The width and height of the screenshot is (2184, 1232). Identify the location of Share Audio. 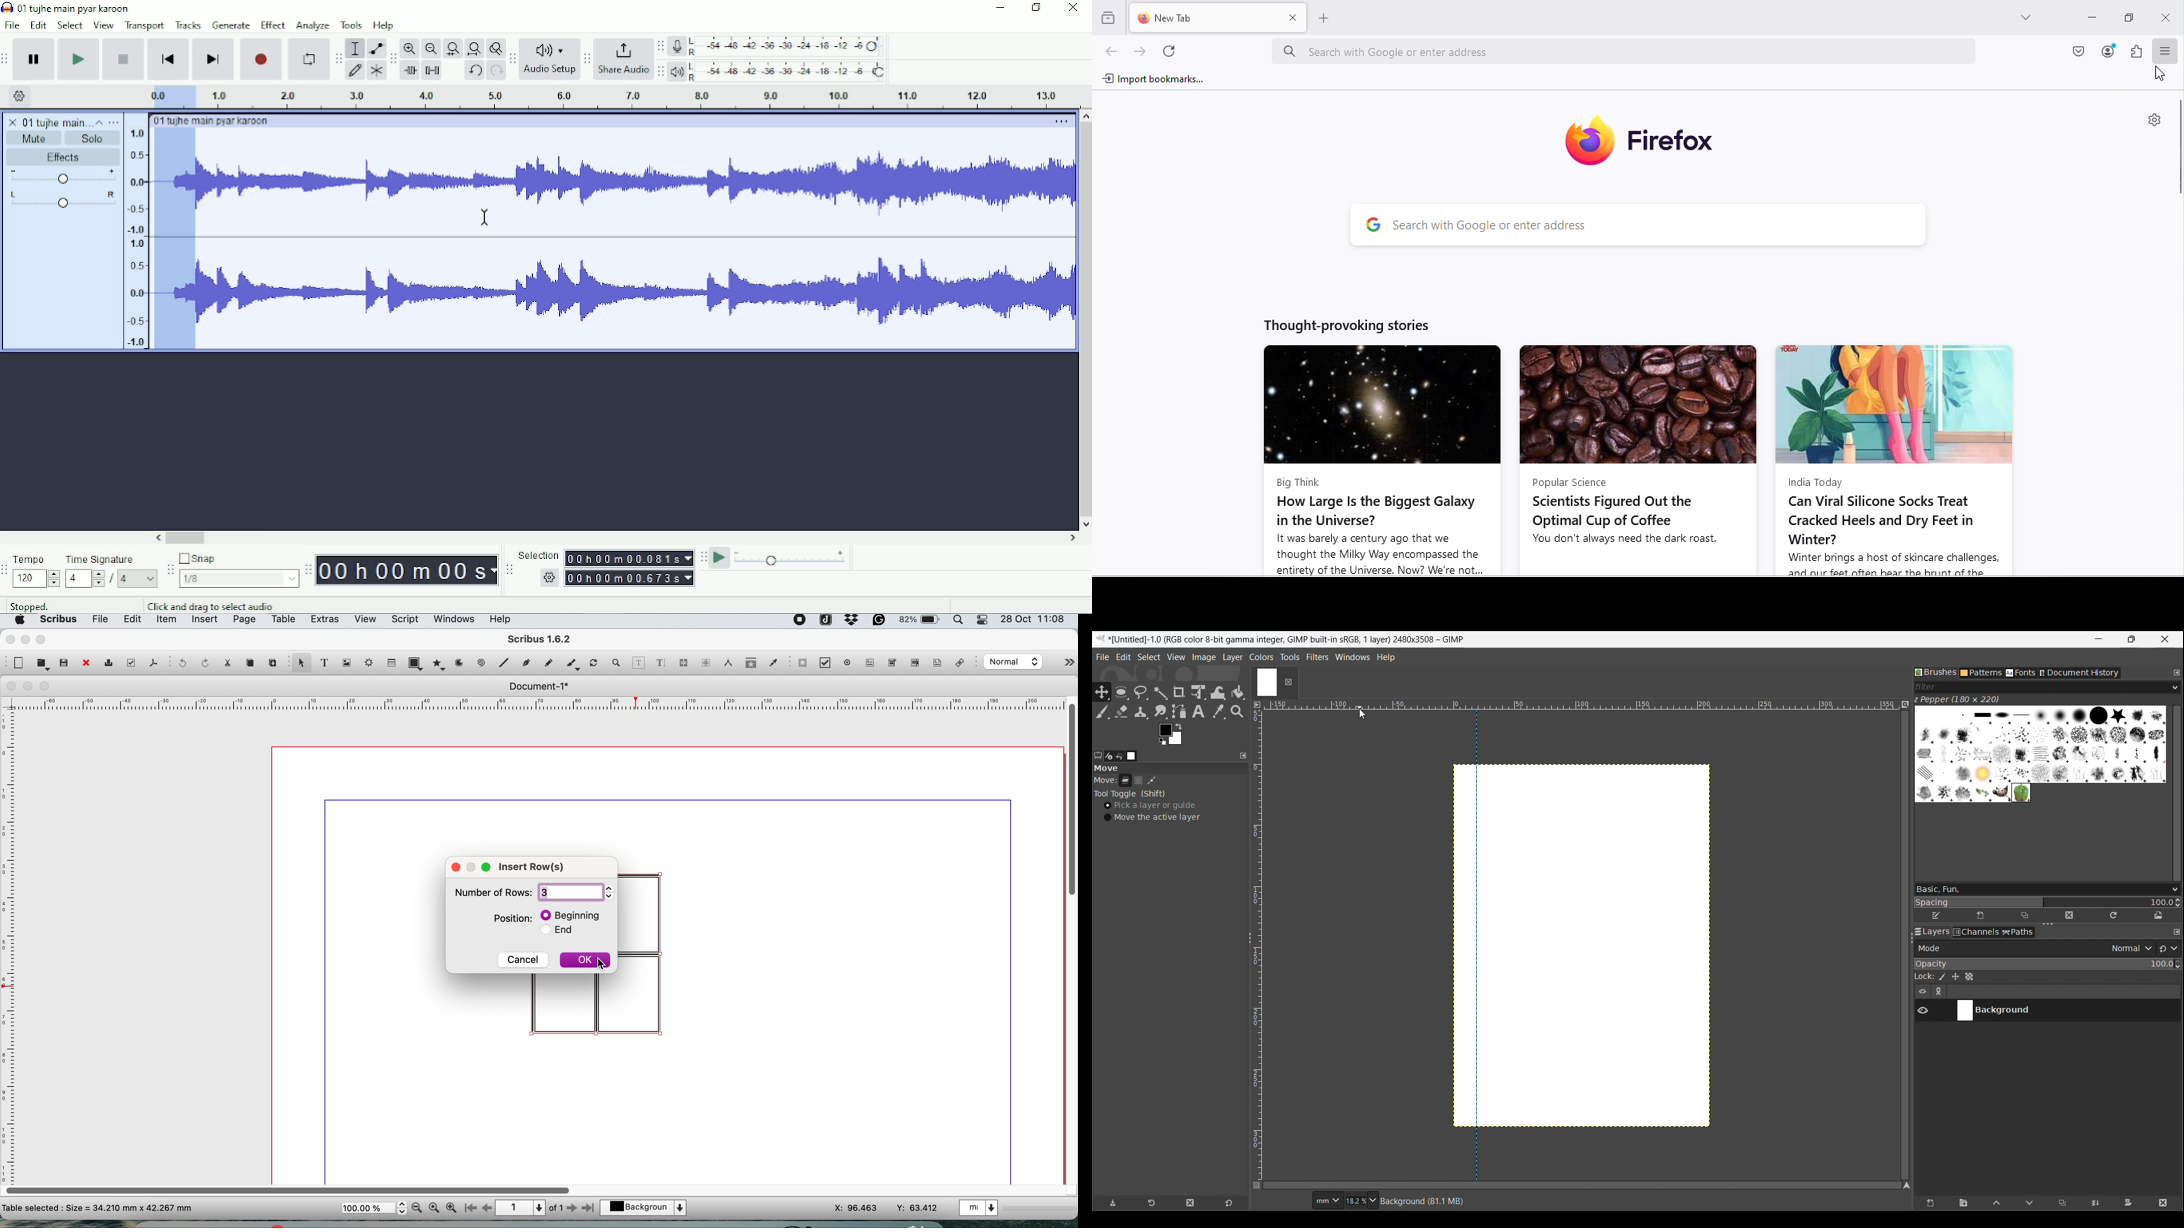
(622, 71).